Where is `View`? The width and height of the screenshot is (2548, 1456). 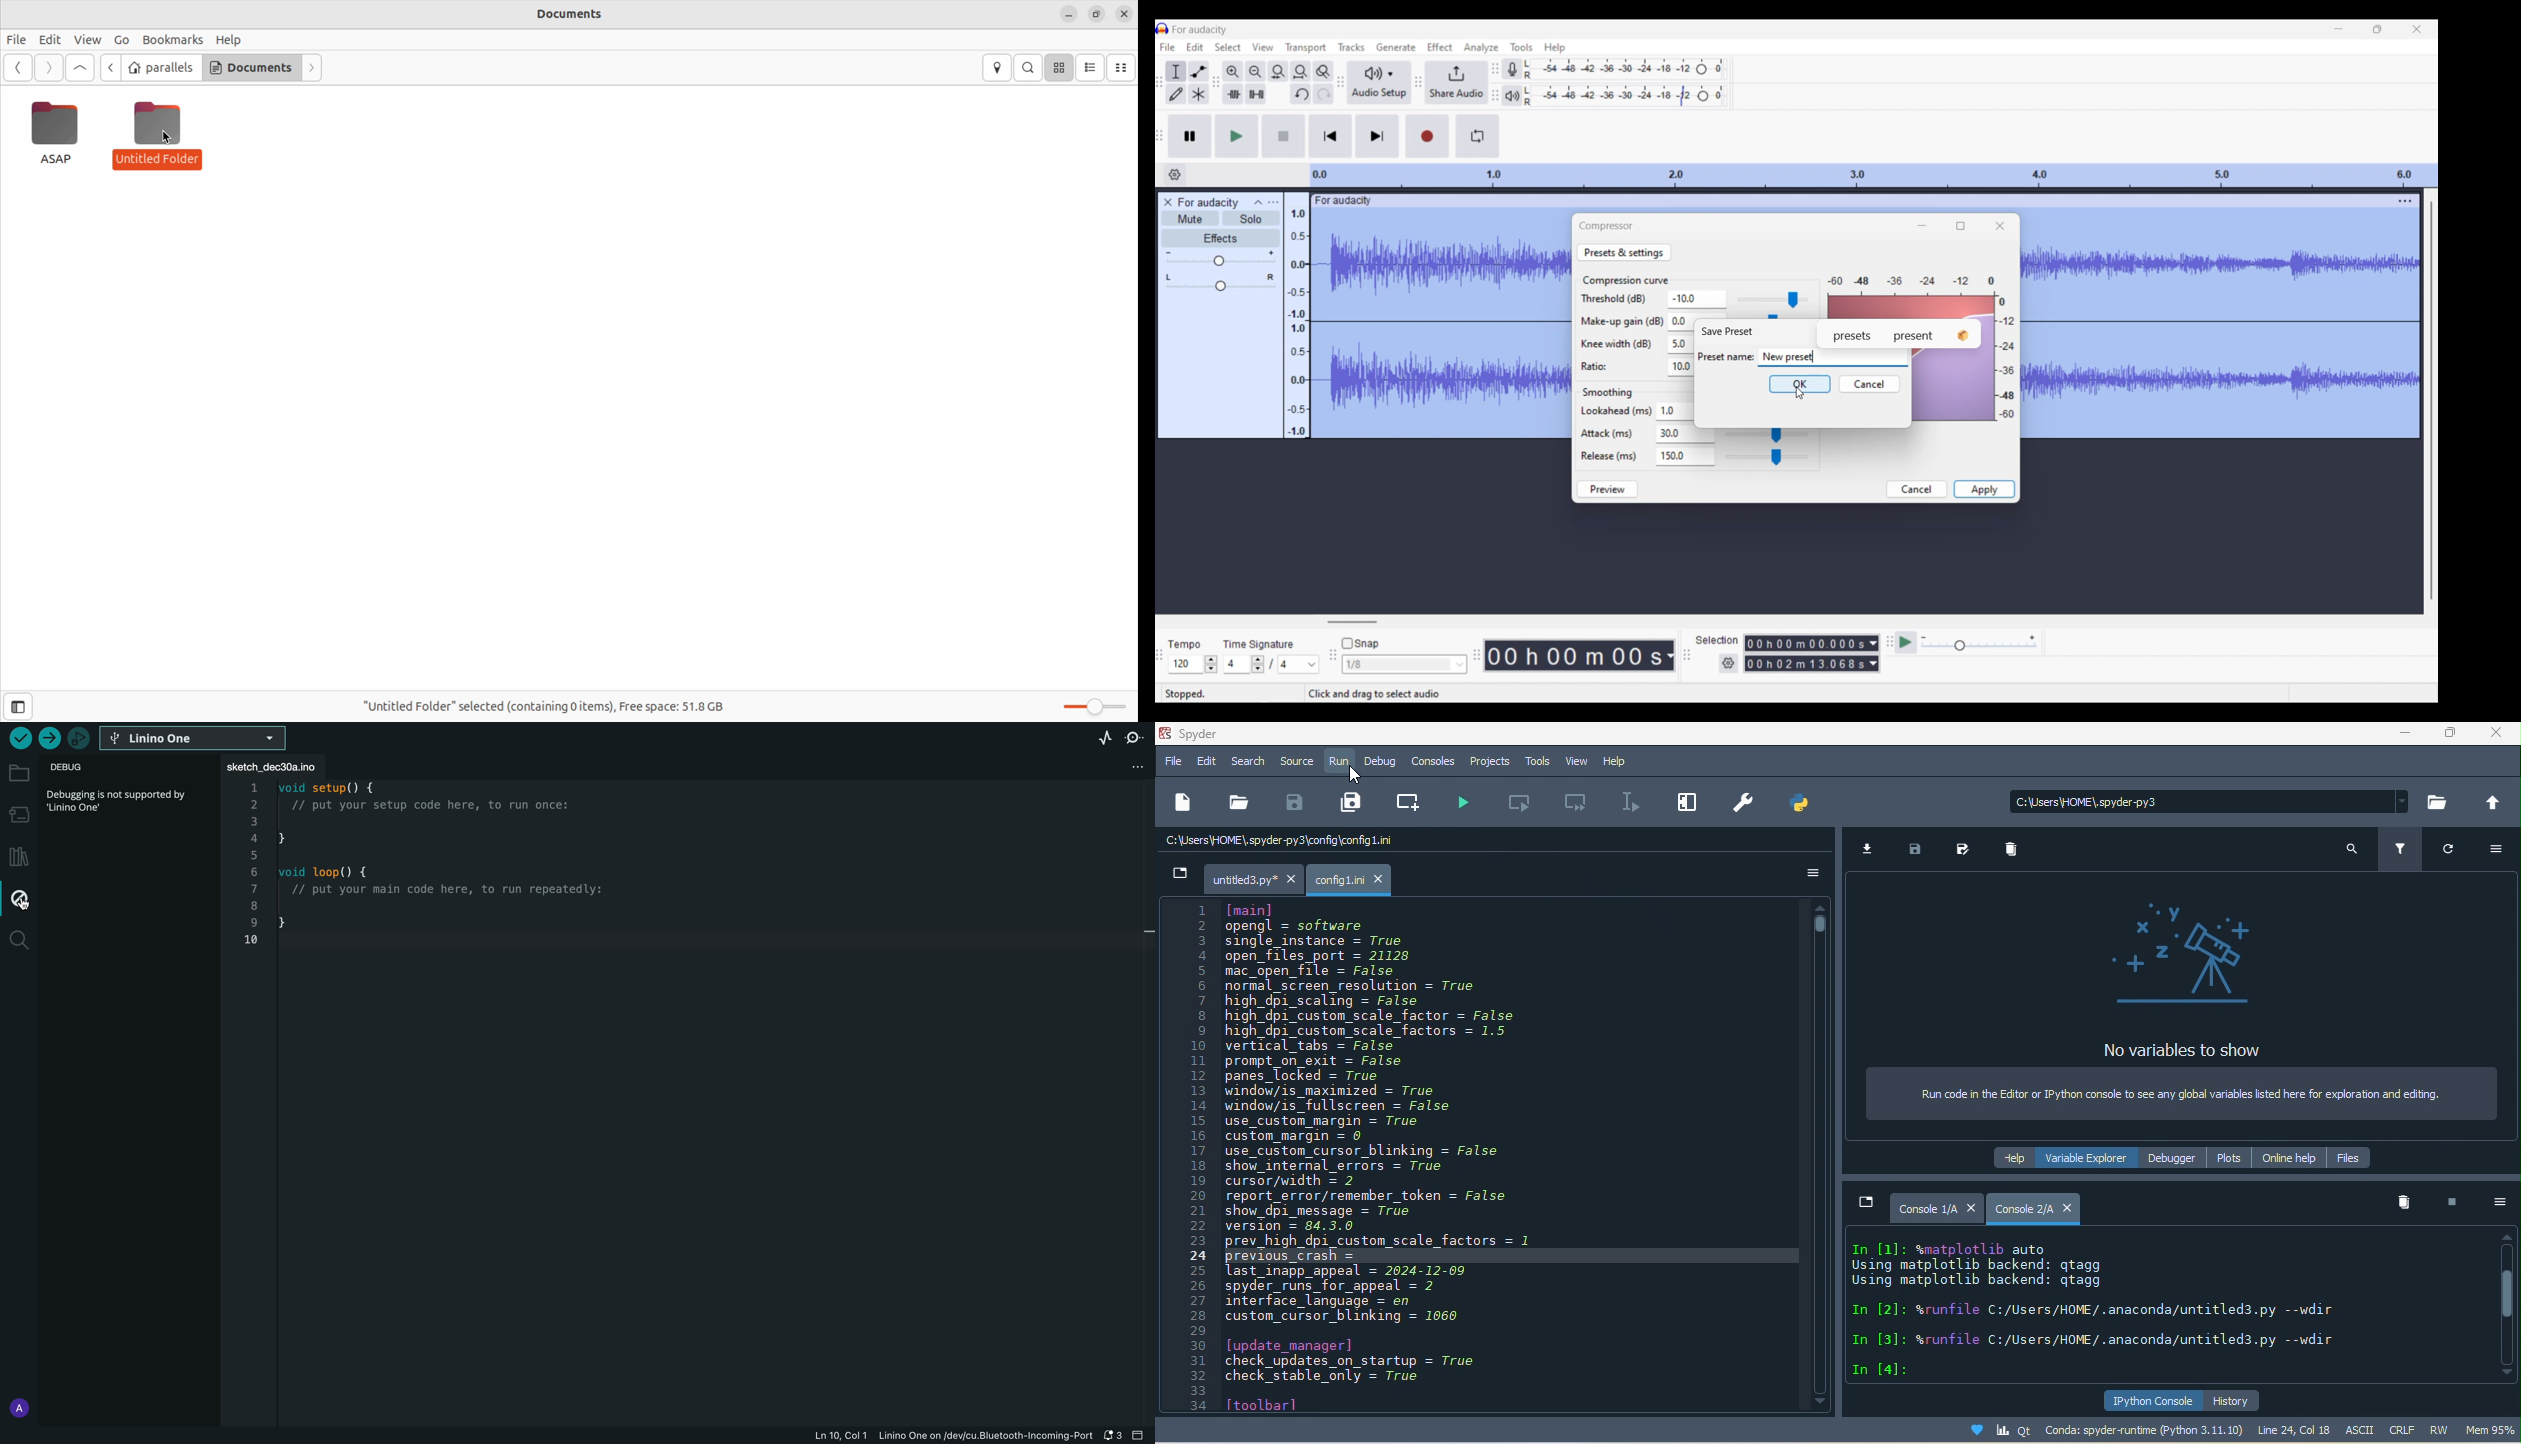 View is located at coordinates (88, 40).